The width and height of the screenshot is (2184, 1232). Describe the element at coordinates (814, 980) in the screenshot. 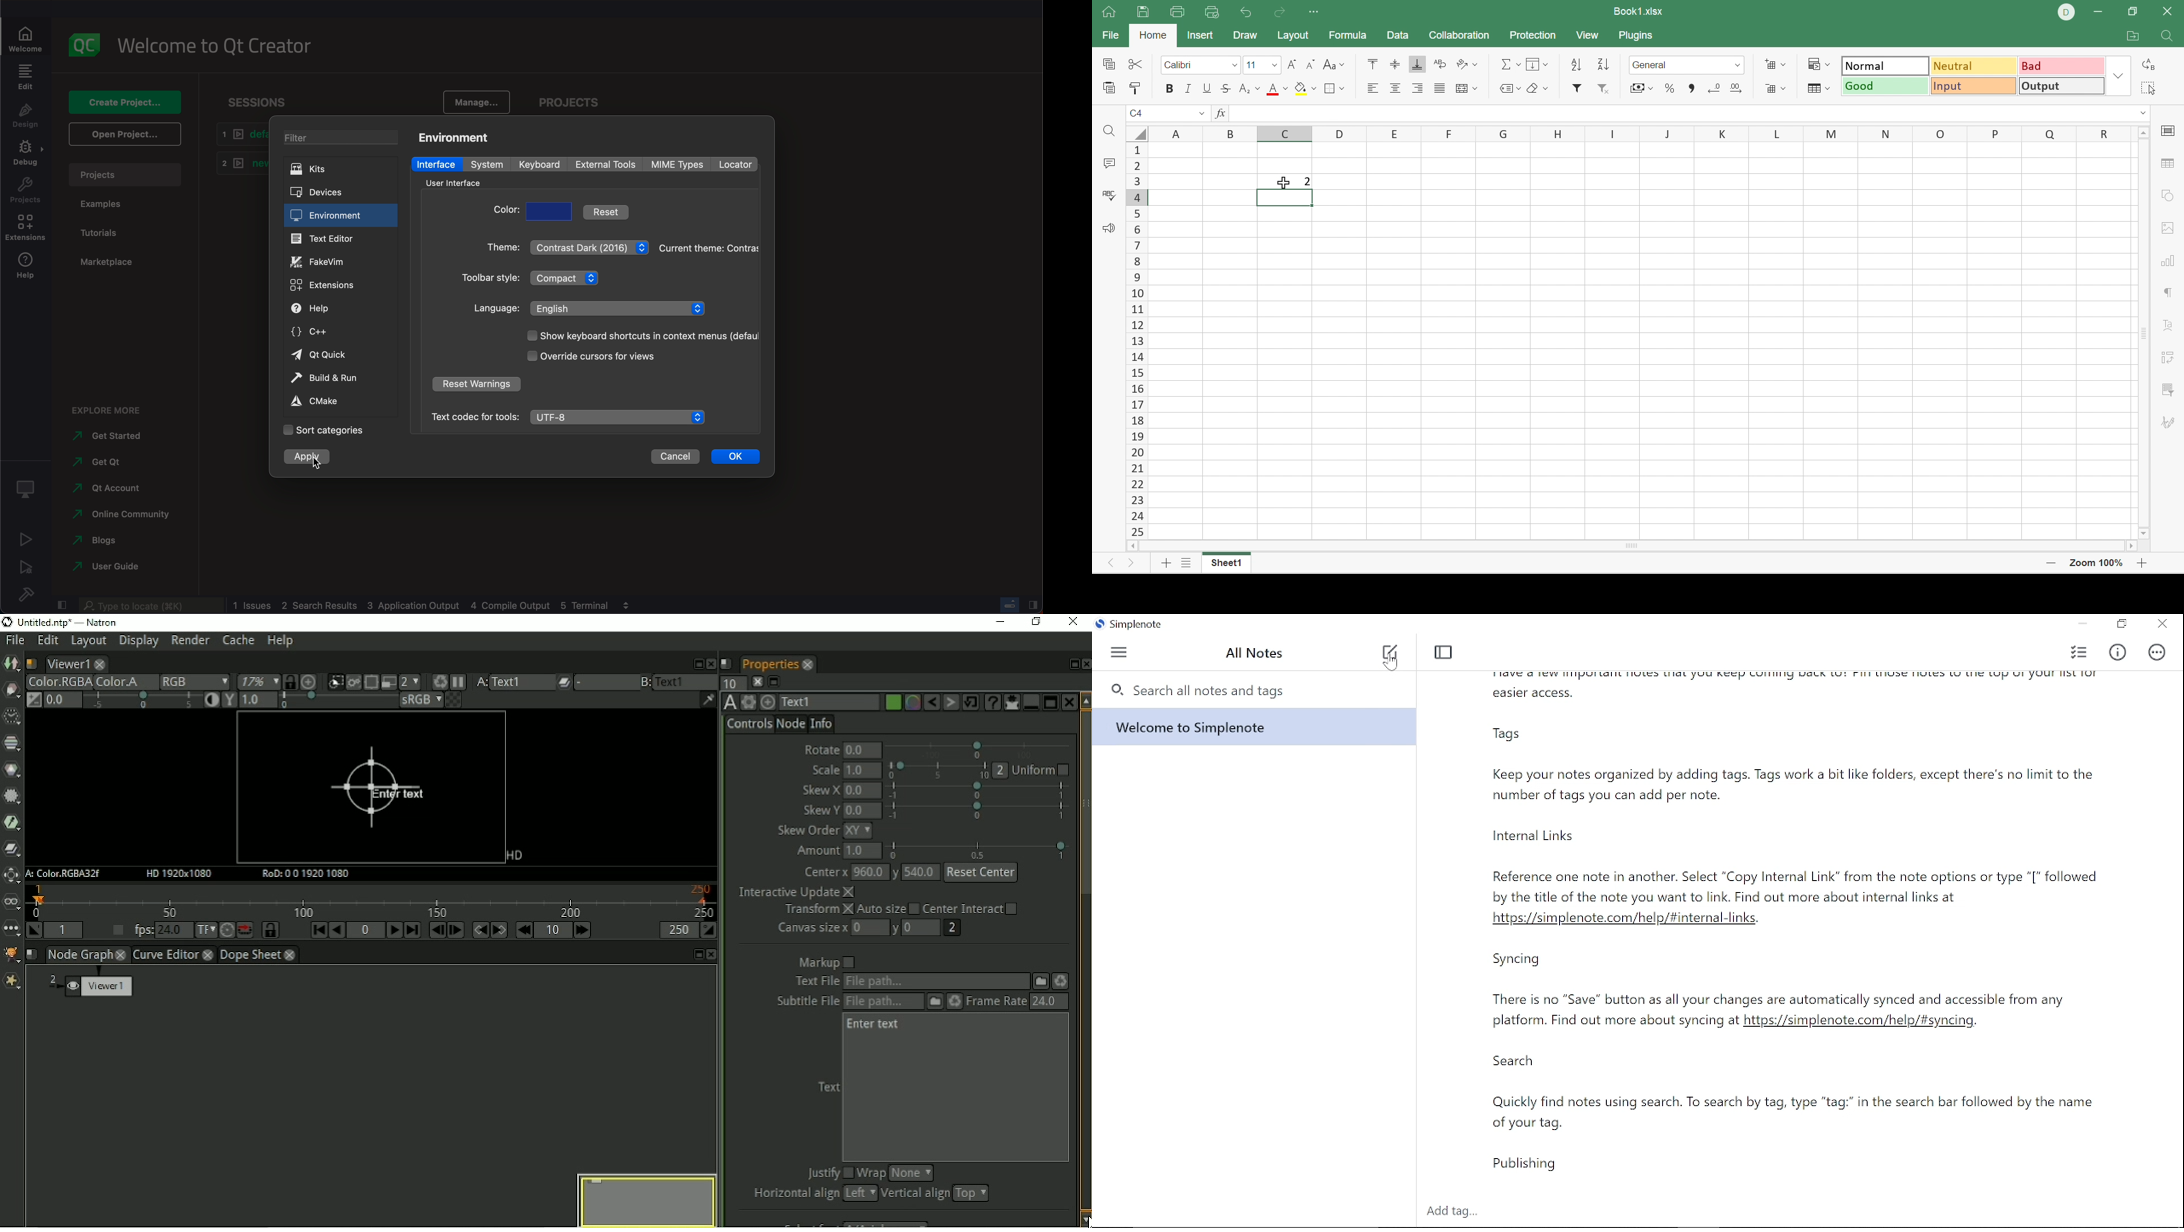

I see `text file` at that location.